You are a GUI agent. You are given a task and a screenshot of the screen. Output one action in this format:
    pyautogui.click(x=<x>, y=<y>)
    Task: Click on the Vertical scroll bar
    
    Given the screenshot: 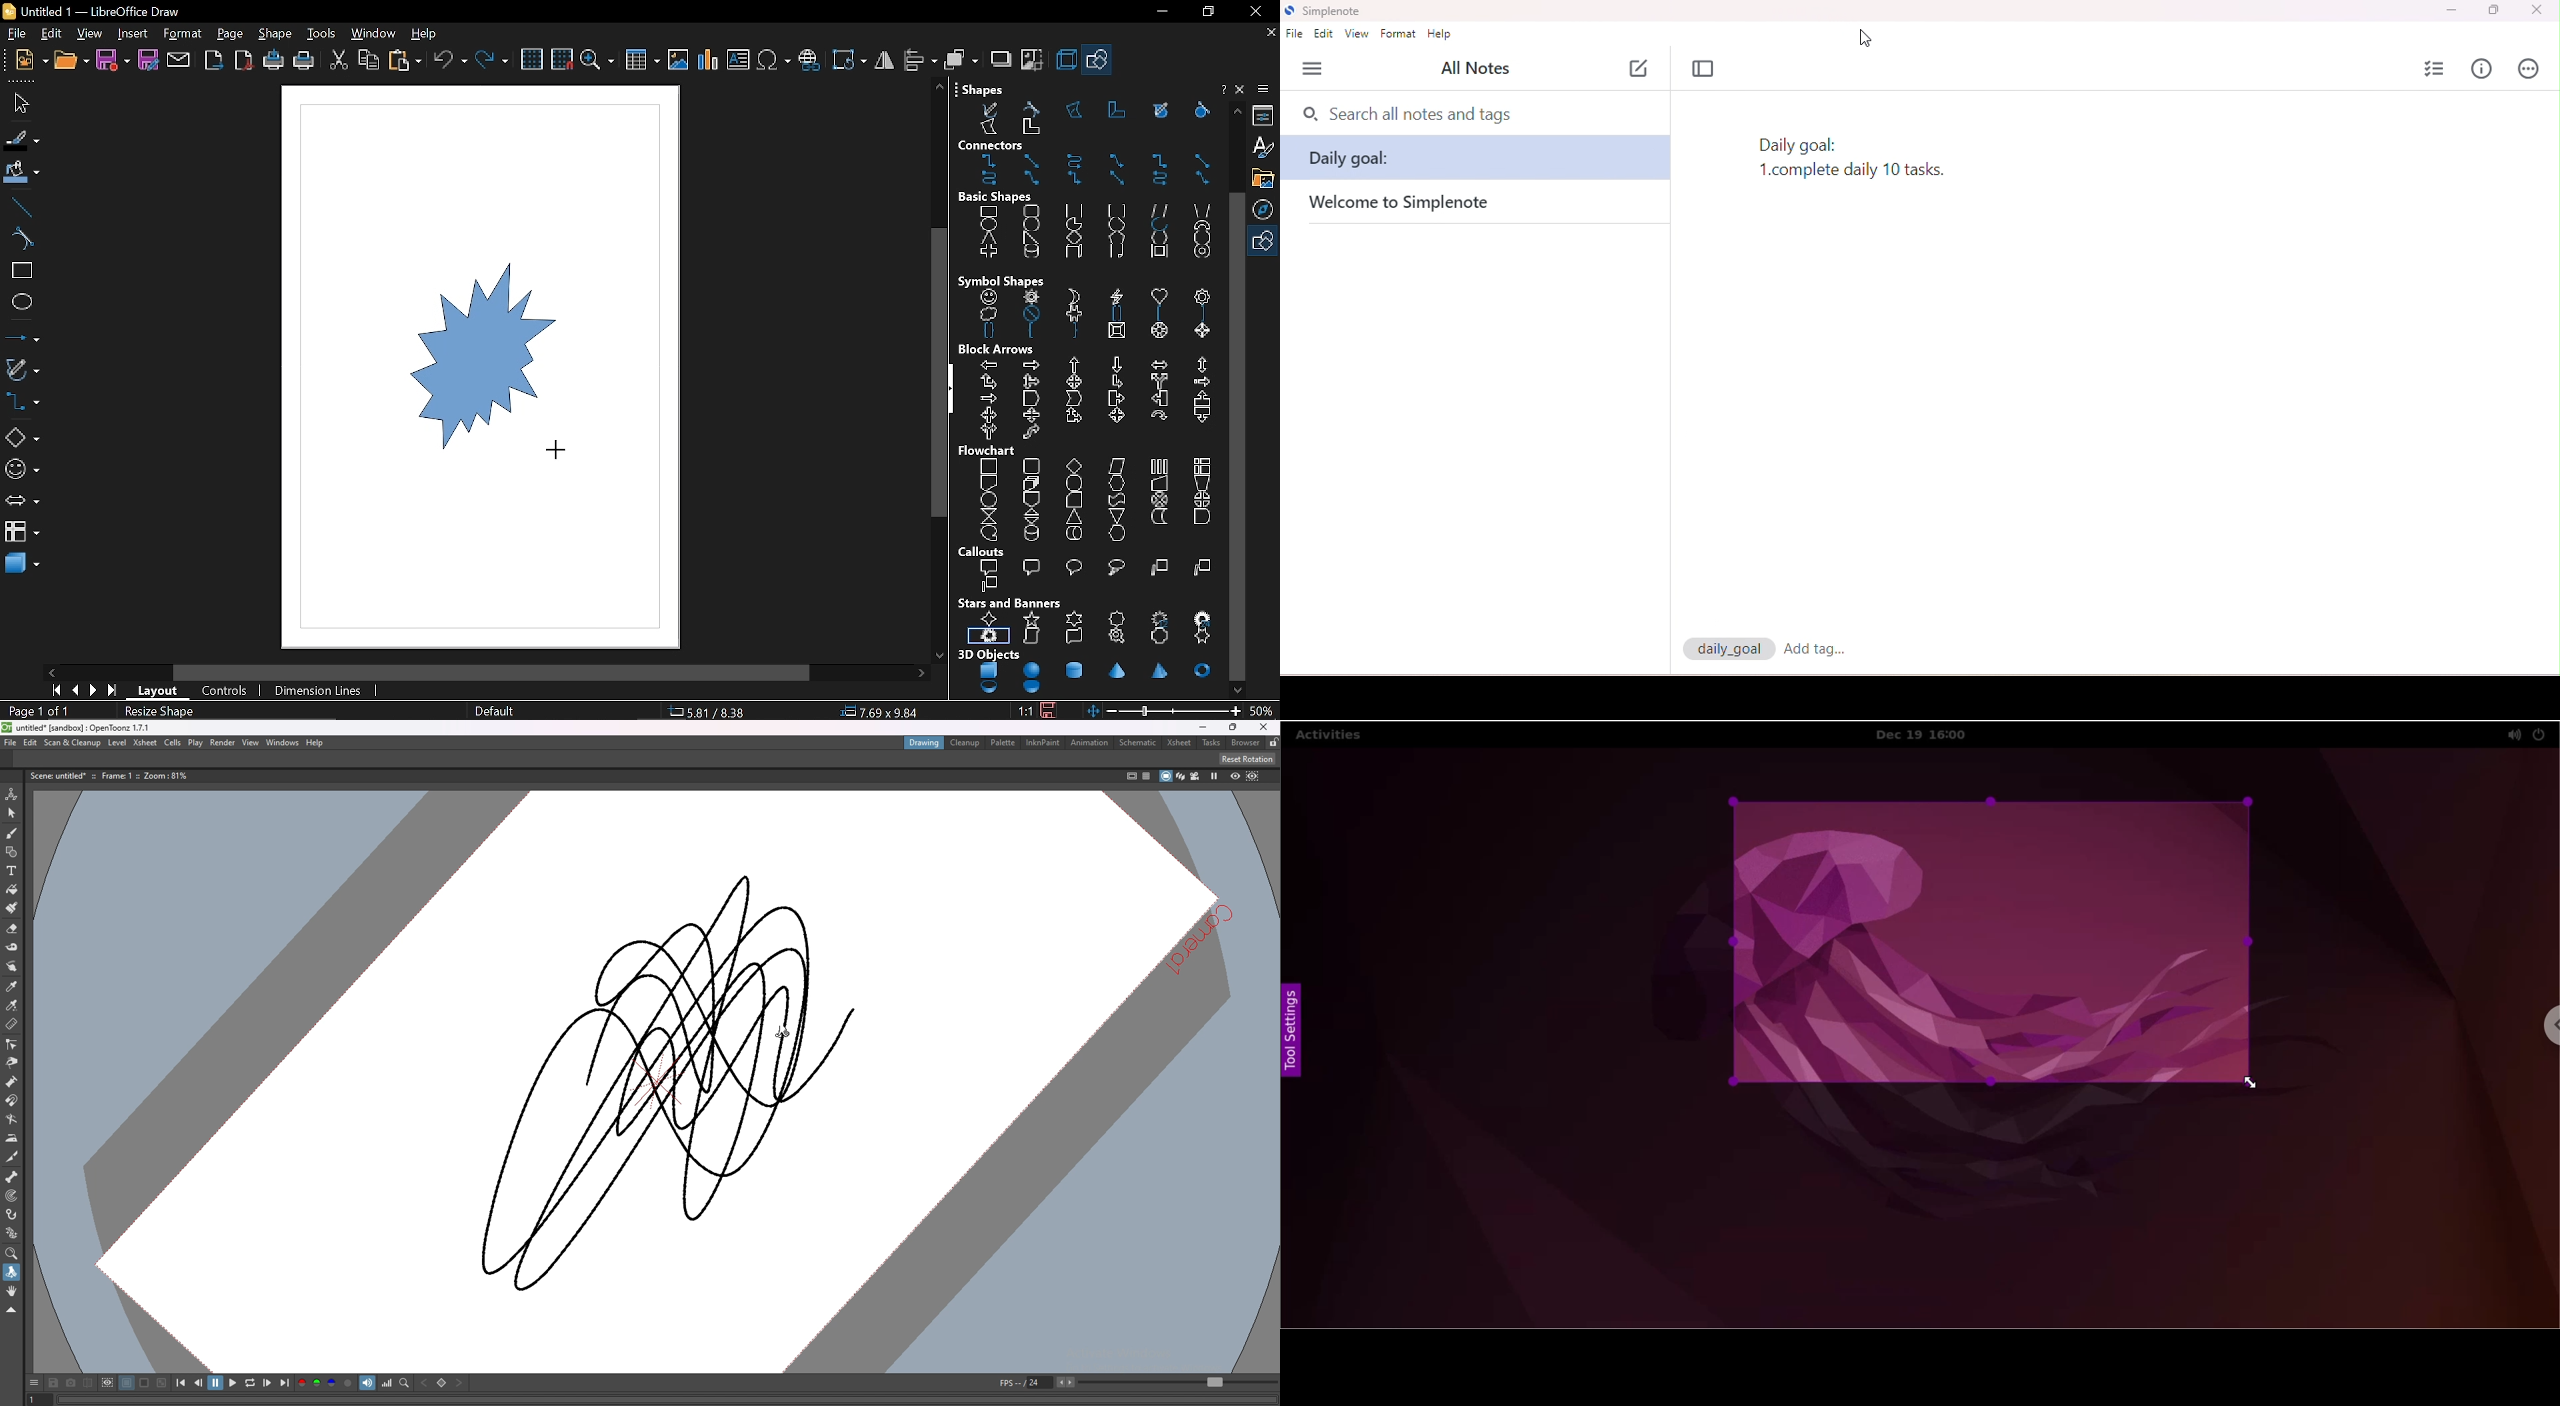 What is the action you would take?
    pyautogui.click(x=935, y=370)
    